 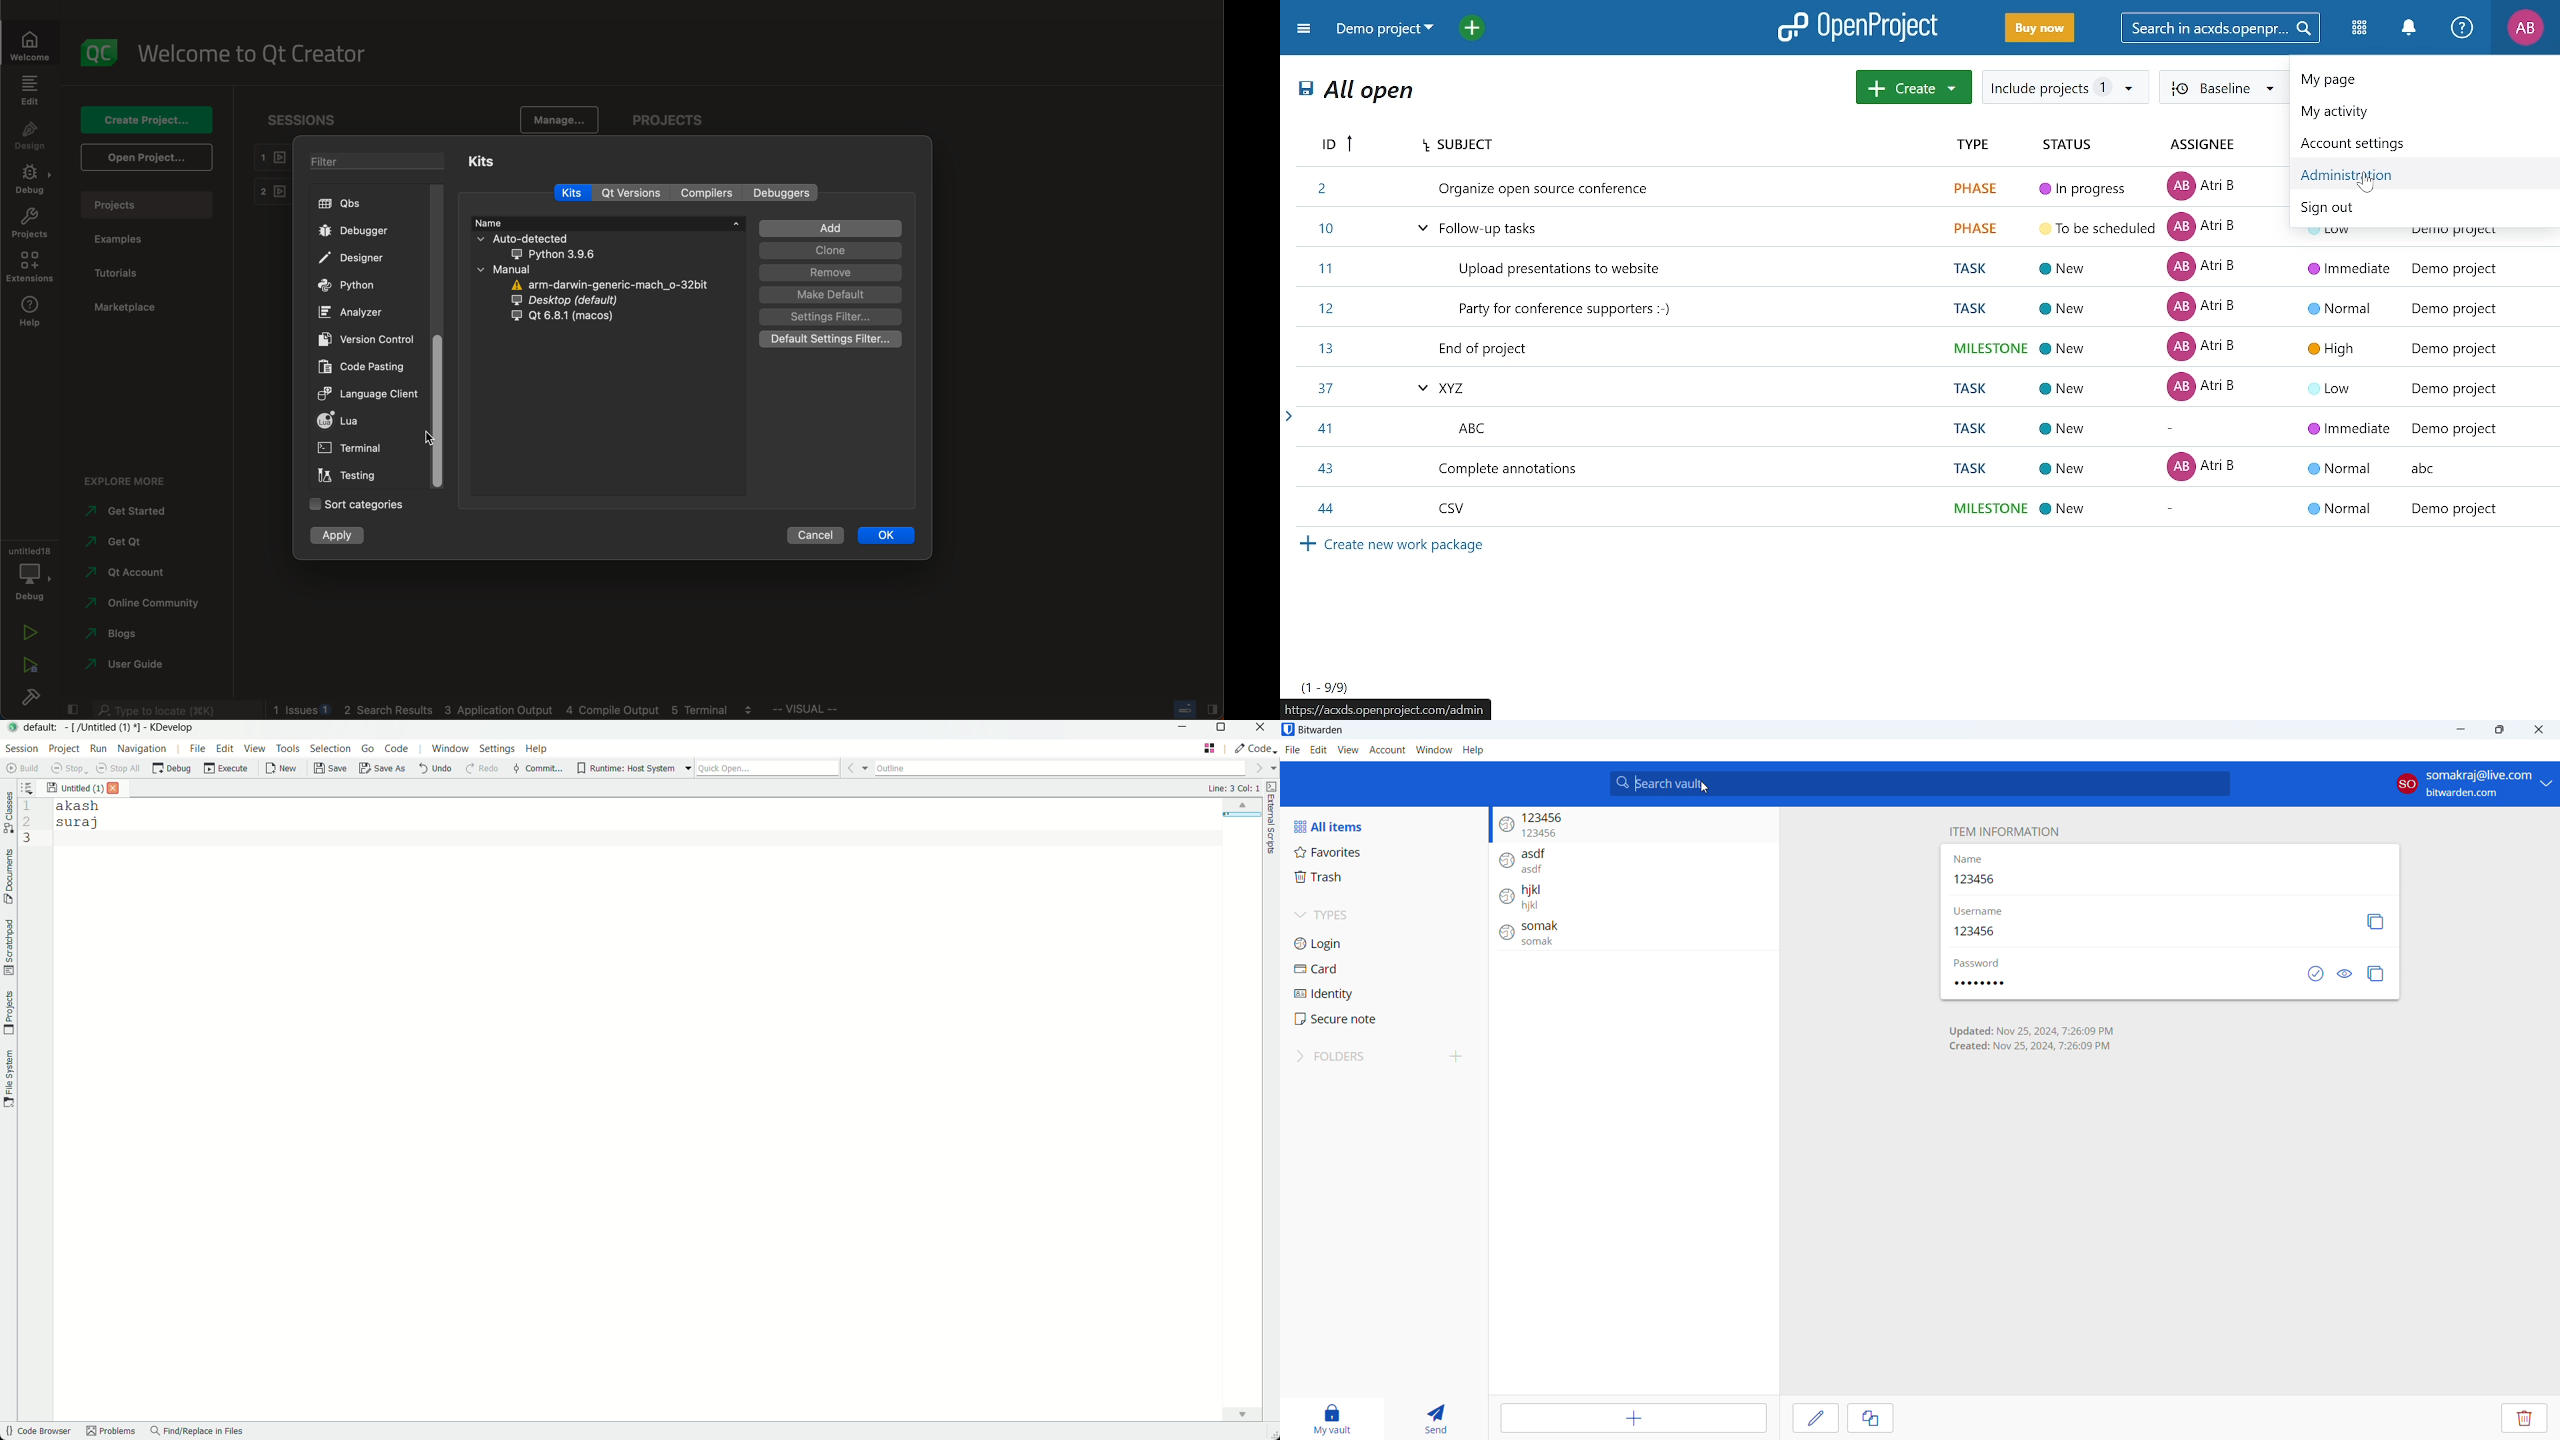 What do you see at coordinates (439, 410) in the screenshot?
I see `scrollbar` at bounding box center [439, 410].